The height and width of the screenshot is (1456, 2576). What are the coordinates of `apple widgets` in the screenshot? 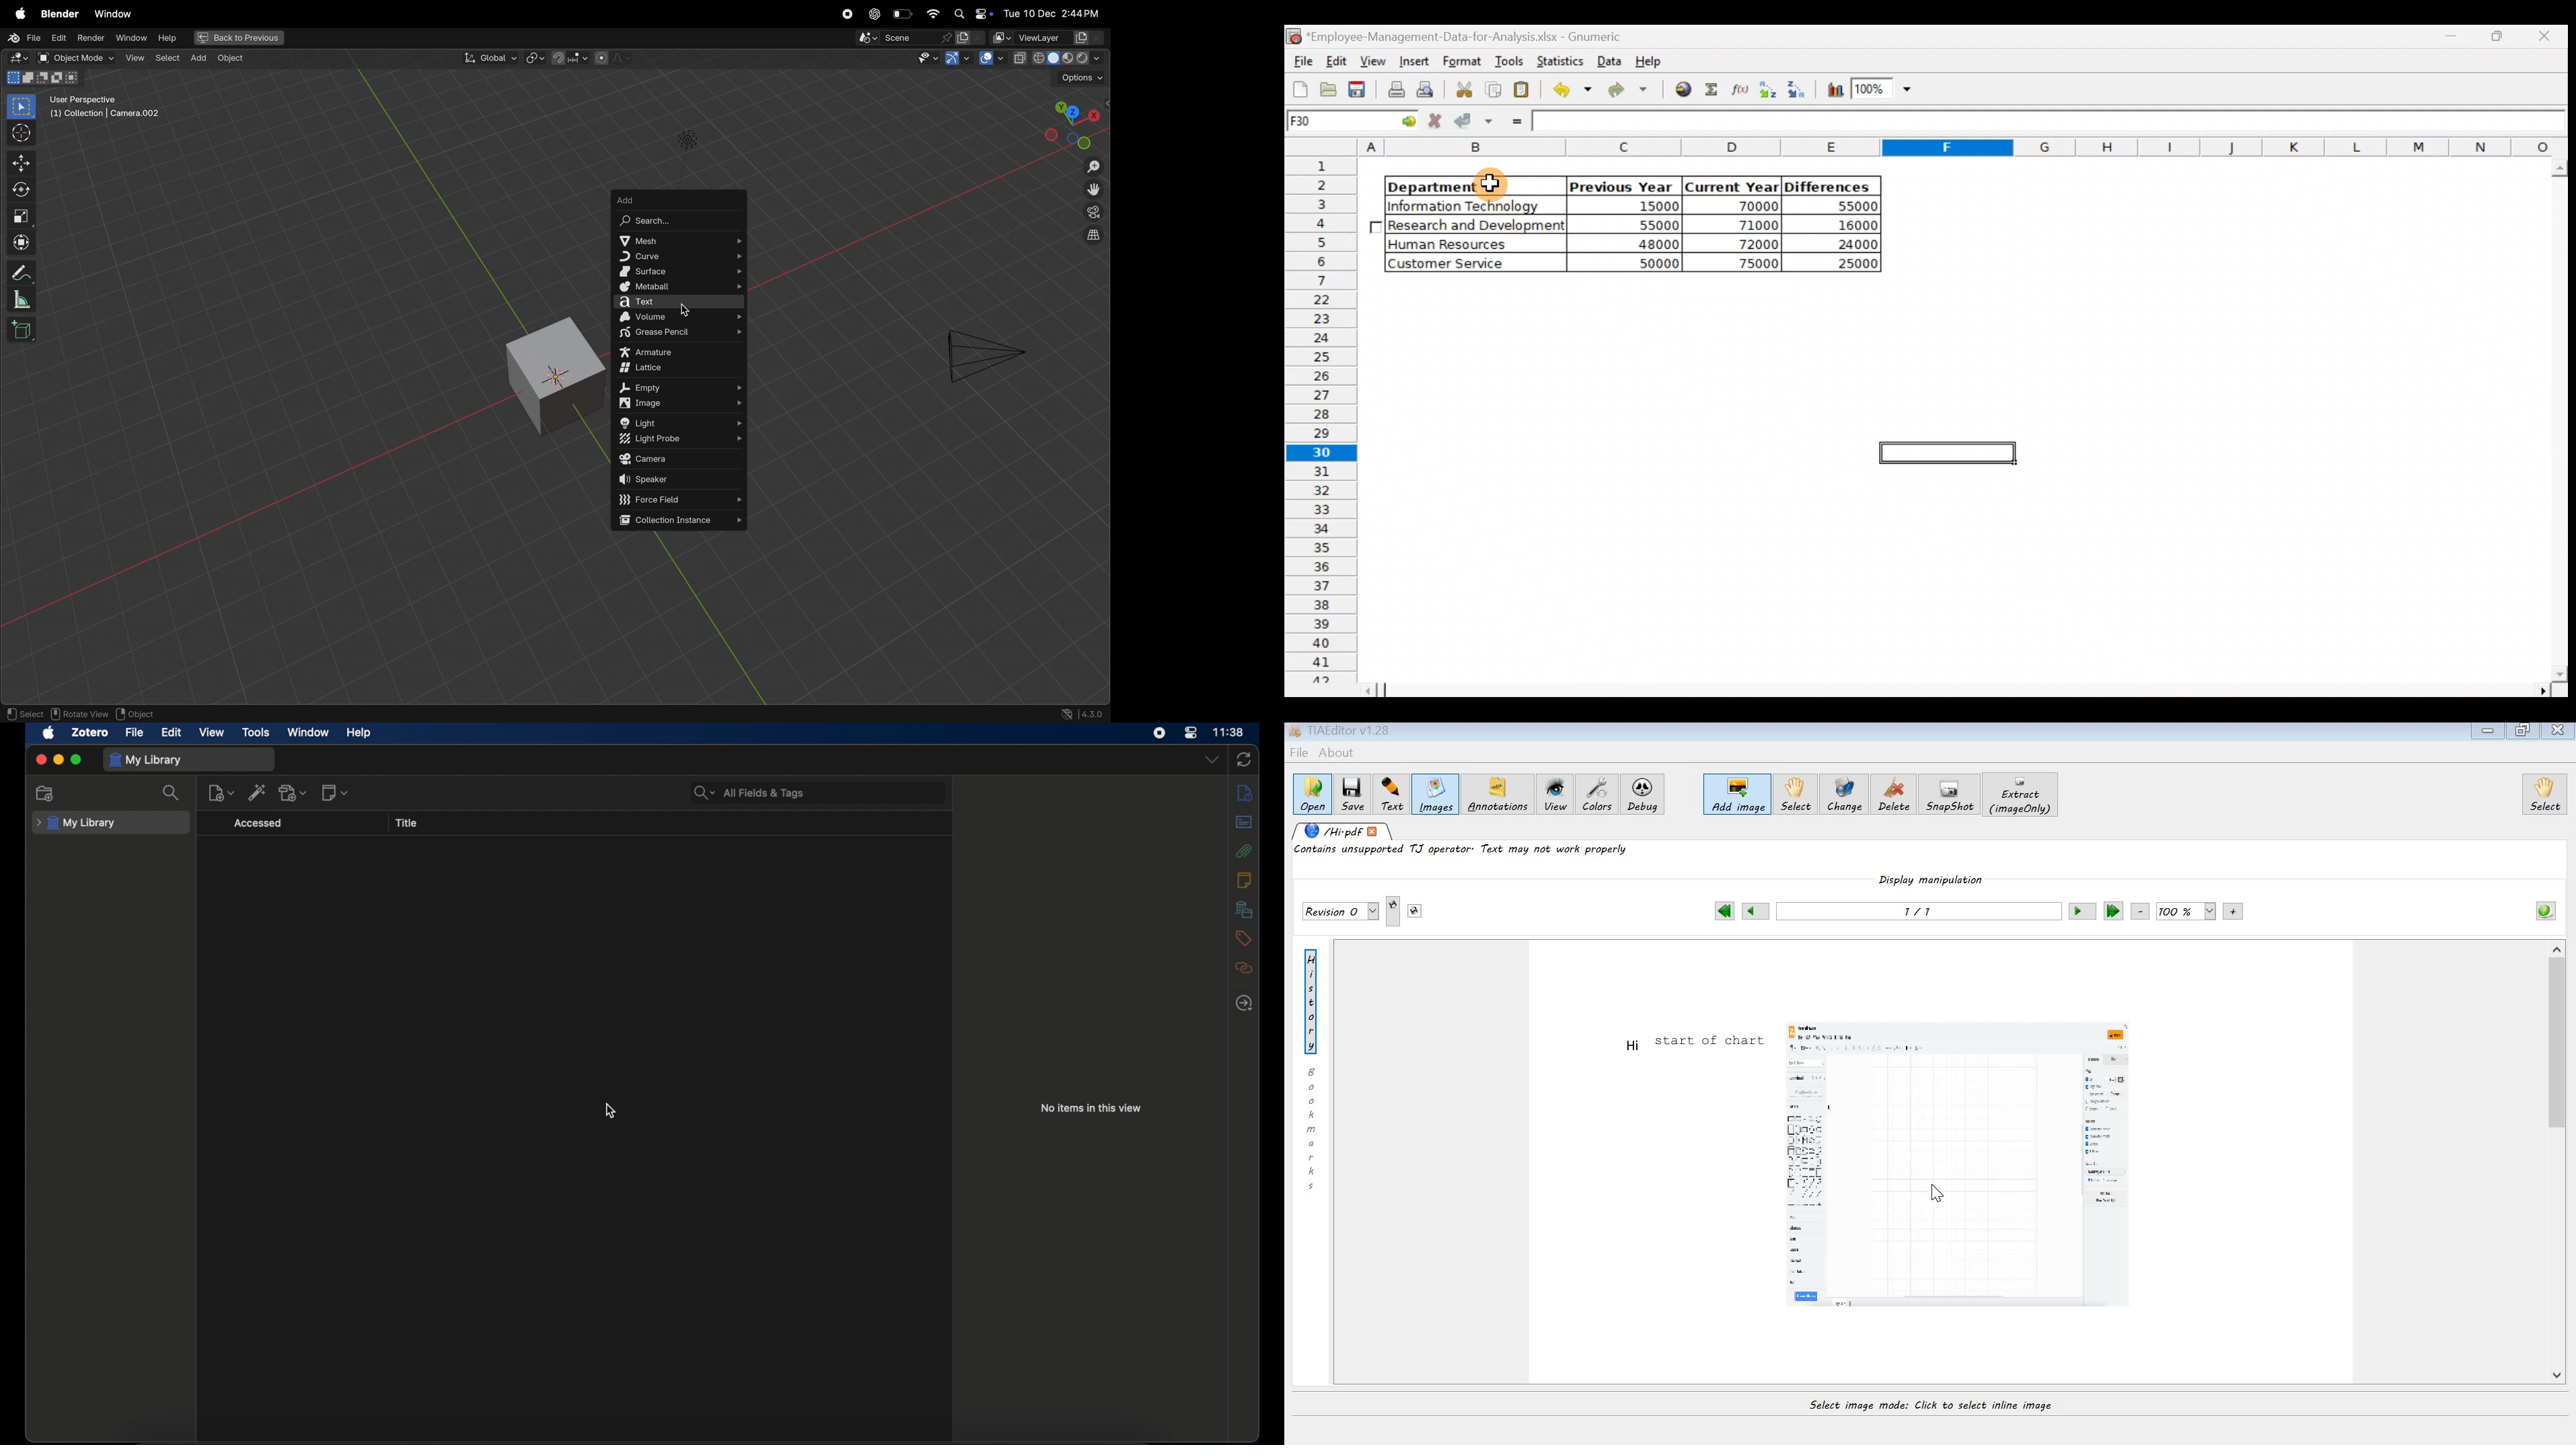 It's located at (970, 12).